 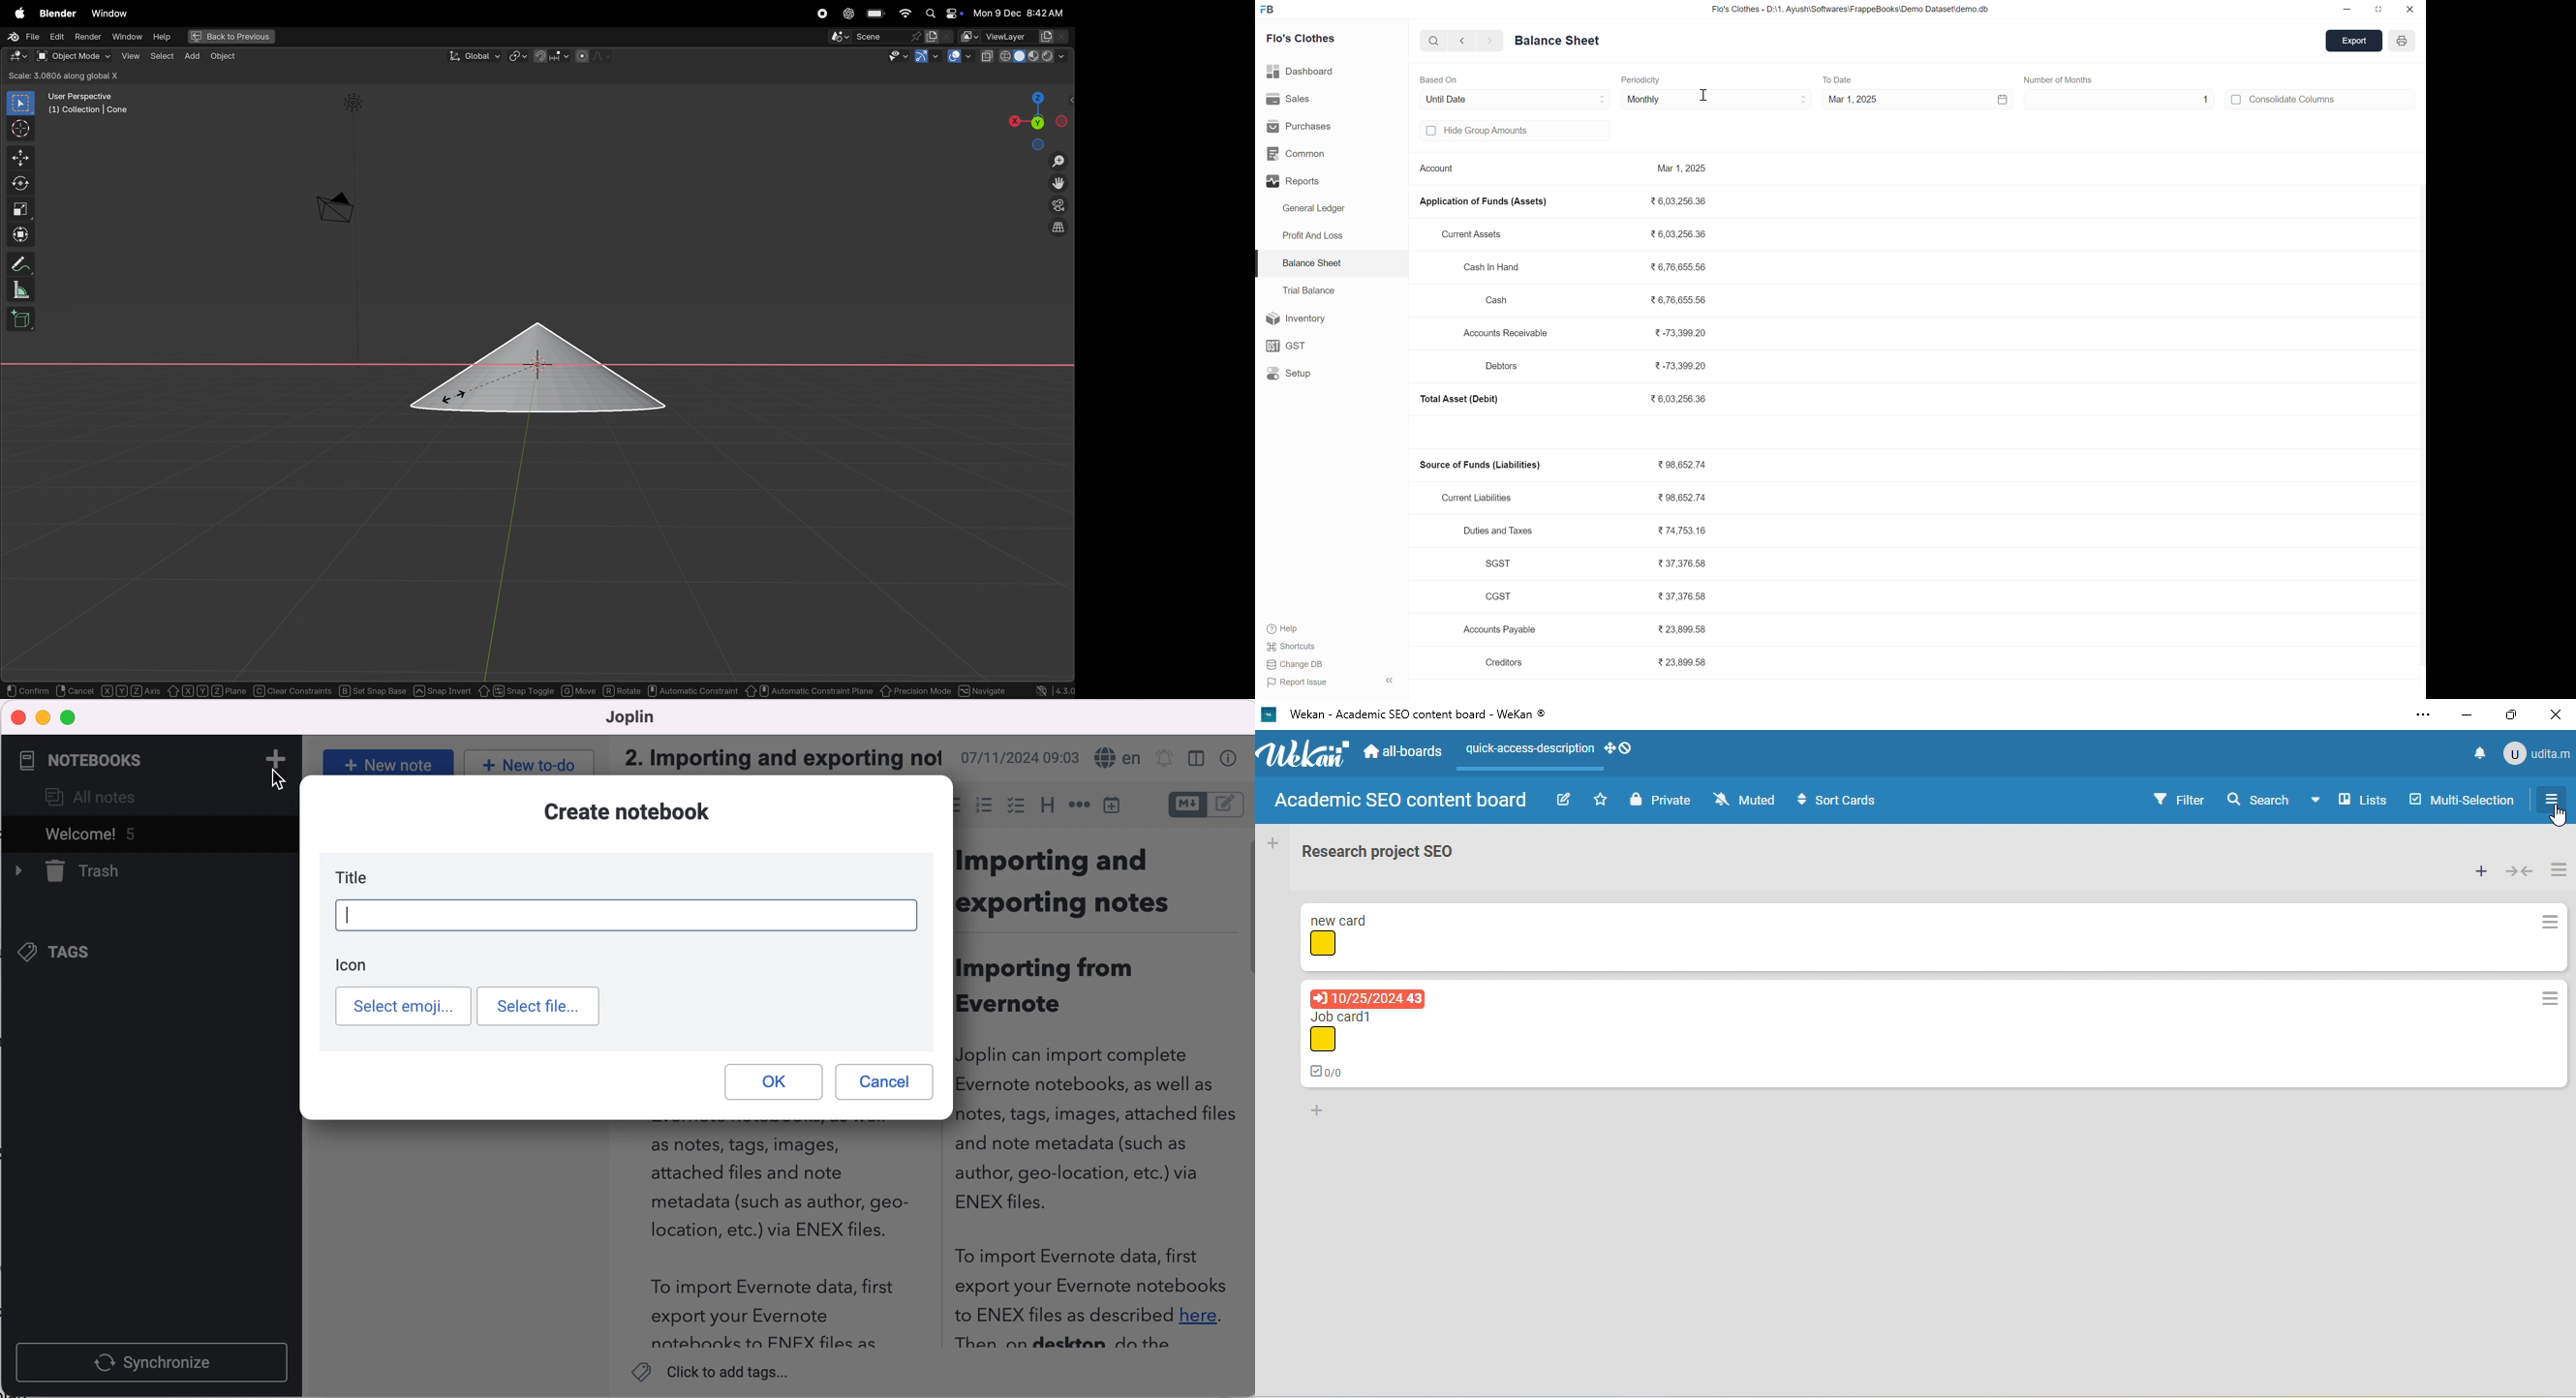 I want to click on numbered list, so click(x=984, y=807).